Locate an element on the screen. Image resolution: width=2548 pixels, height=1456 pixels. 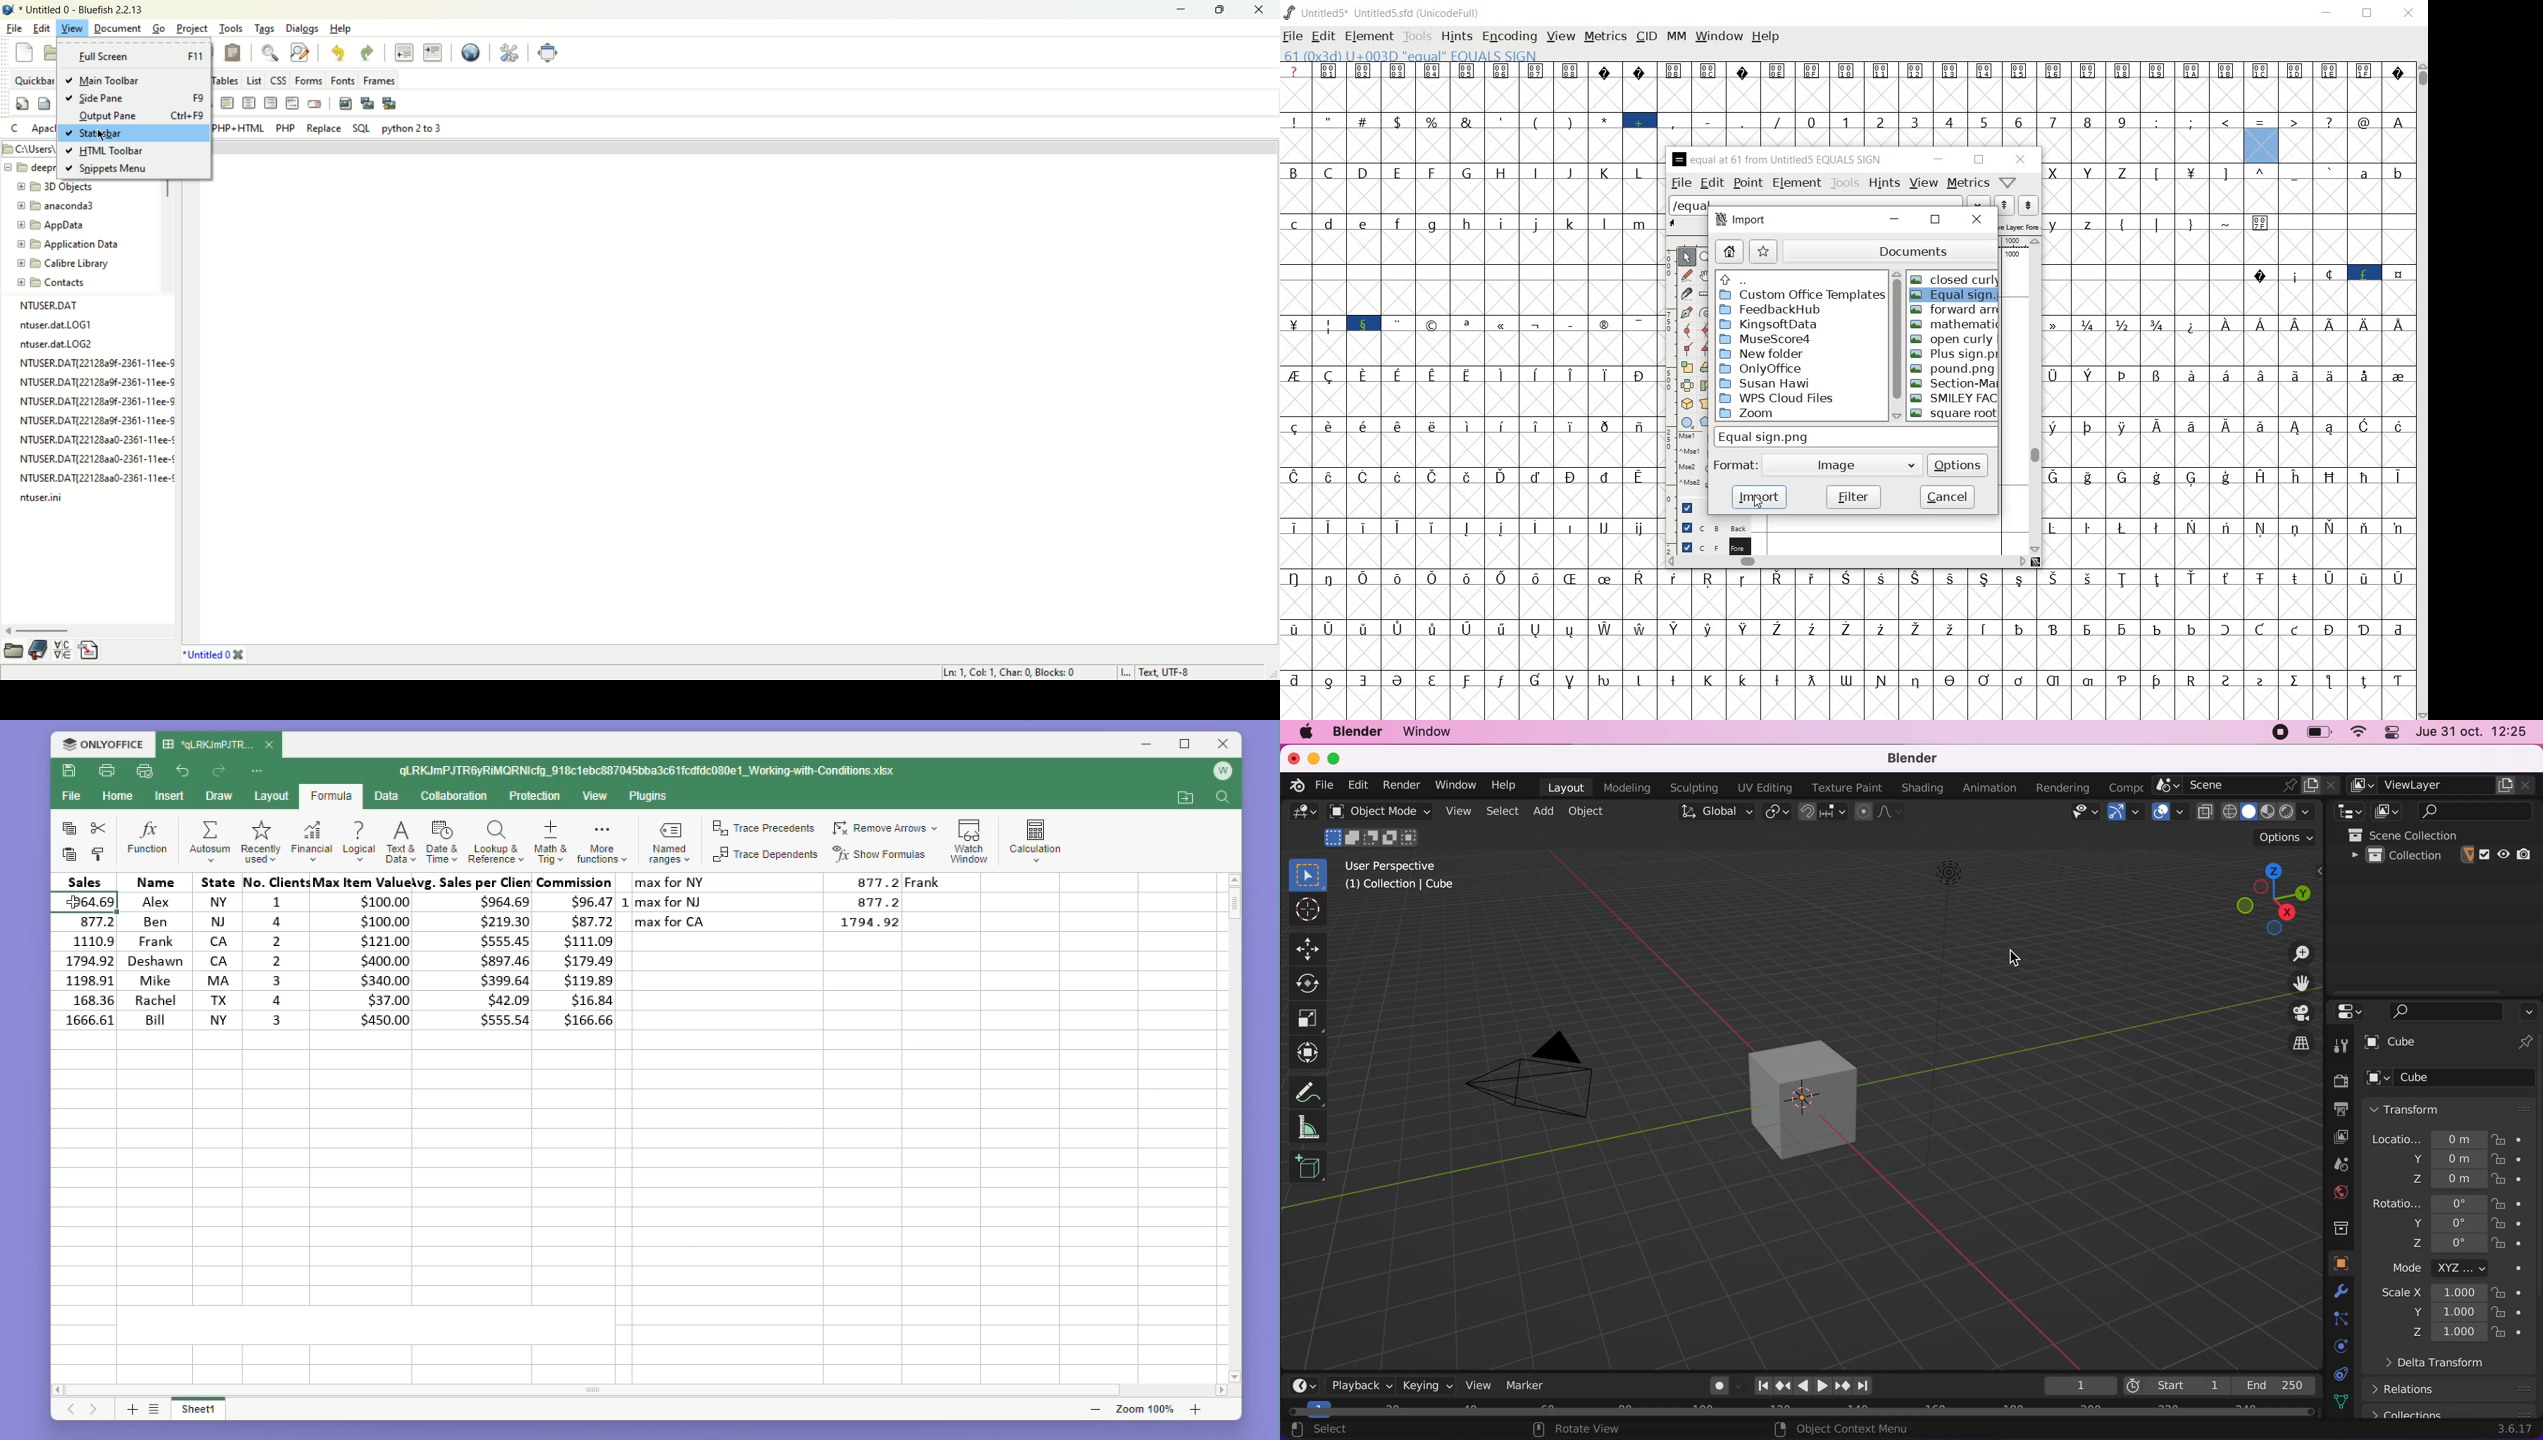
Name Alex Ben Frank deshavn Mike Rache Bill is located at coordinates (154, 951).